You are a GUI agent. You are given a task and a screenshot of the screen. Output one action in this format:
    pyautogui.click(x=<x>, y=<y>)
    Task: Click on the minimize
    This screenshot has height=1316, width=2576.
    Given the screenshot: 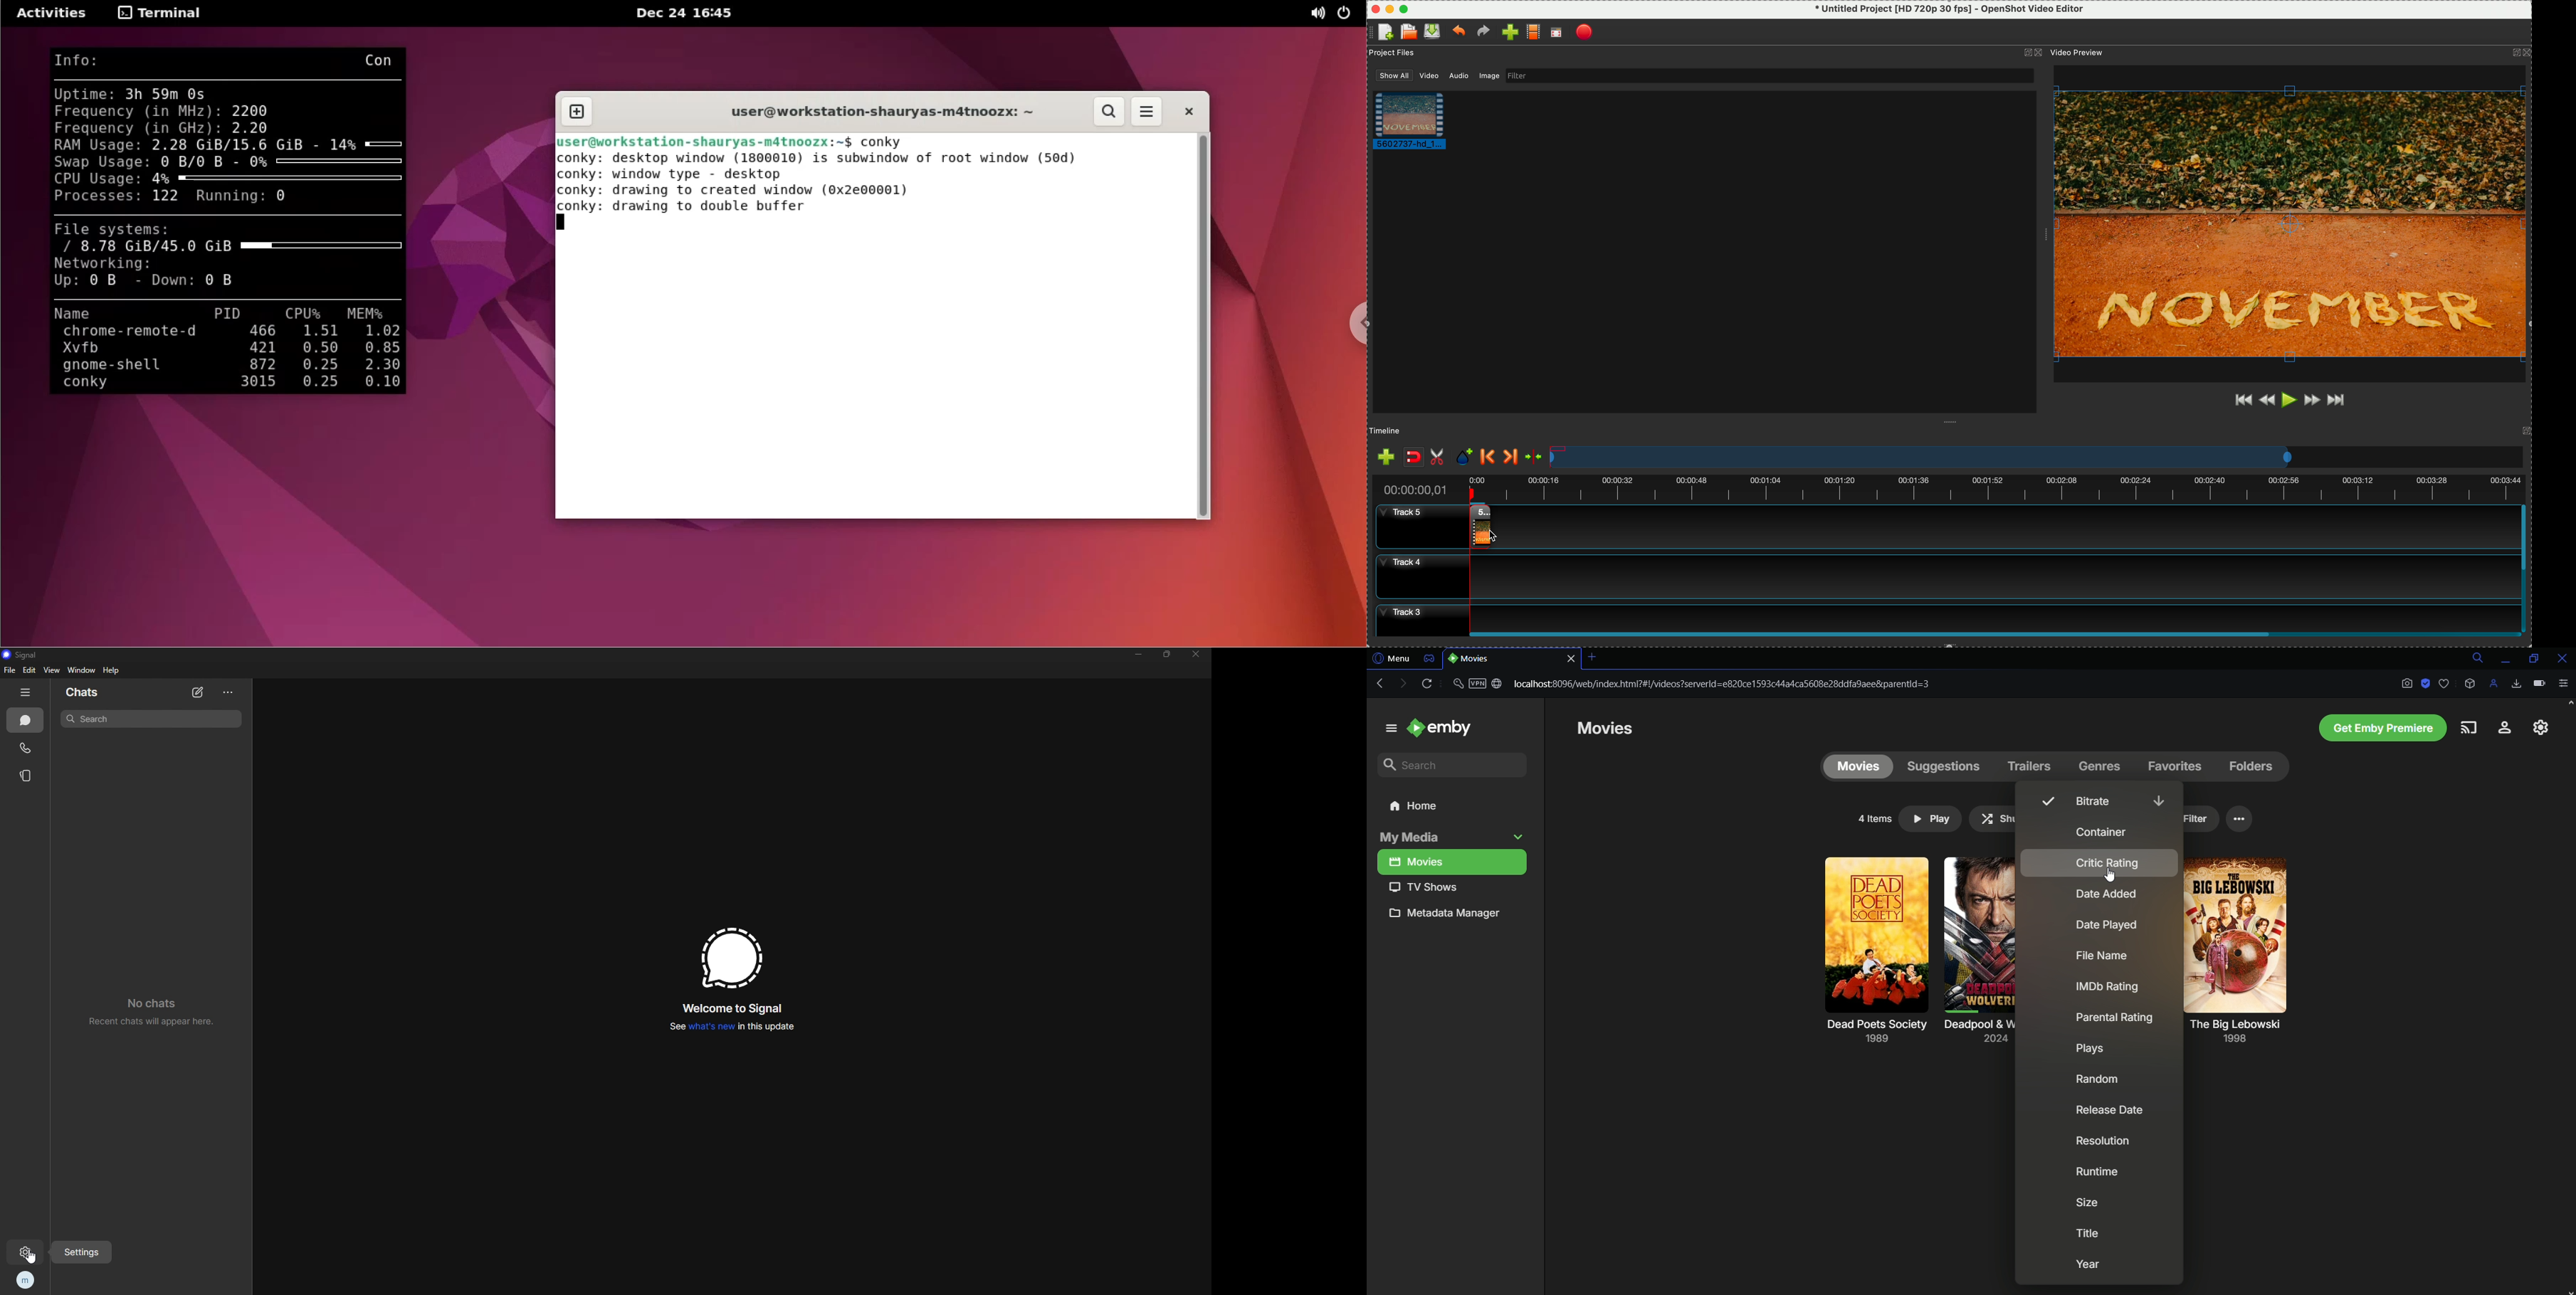 What is the action you would take?
    pyautogui.click(x=1140, y=654)
    